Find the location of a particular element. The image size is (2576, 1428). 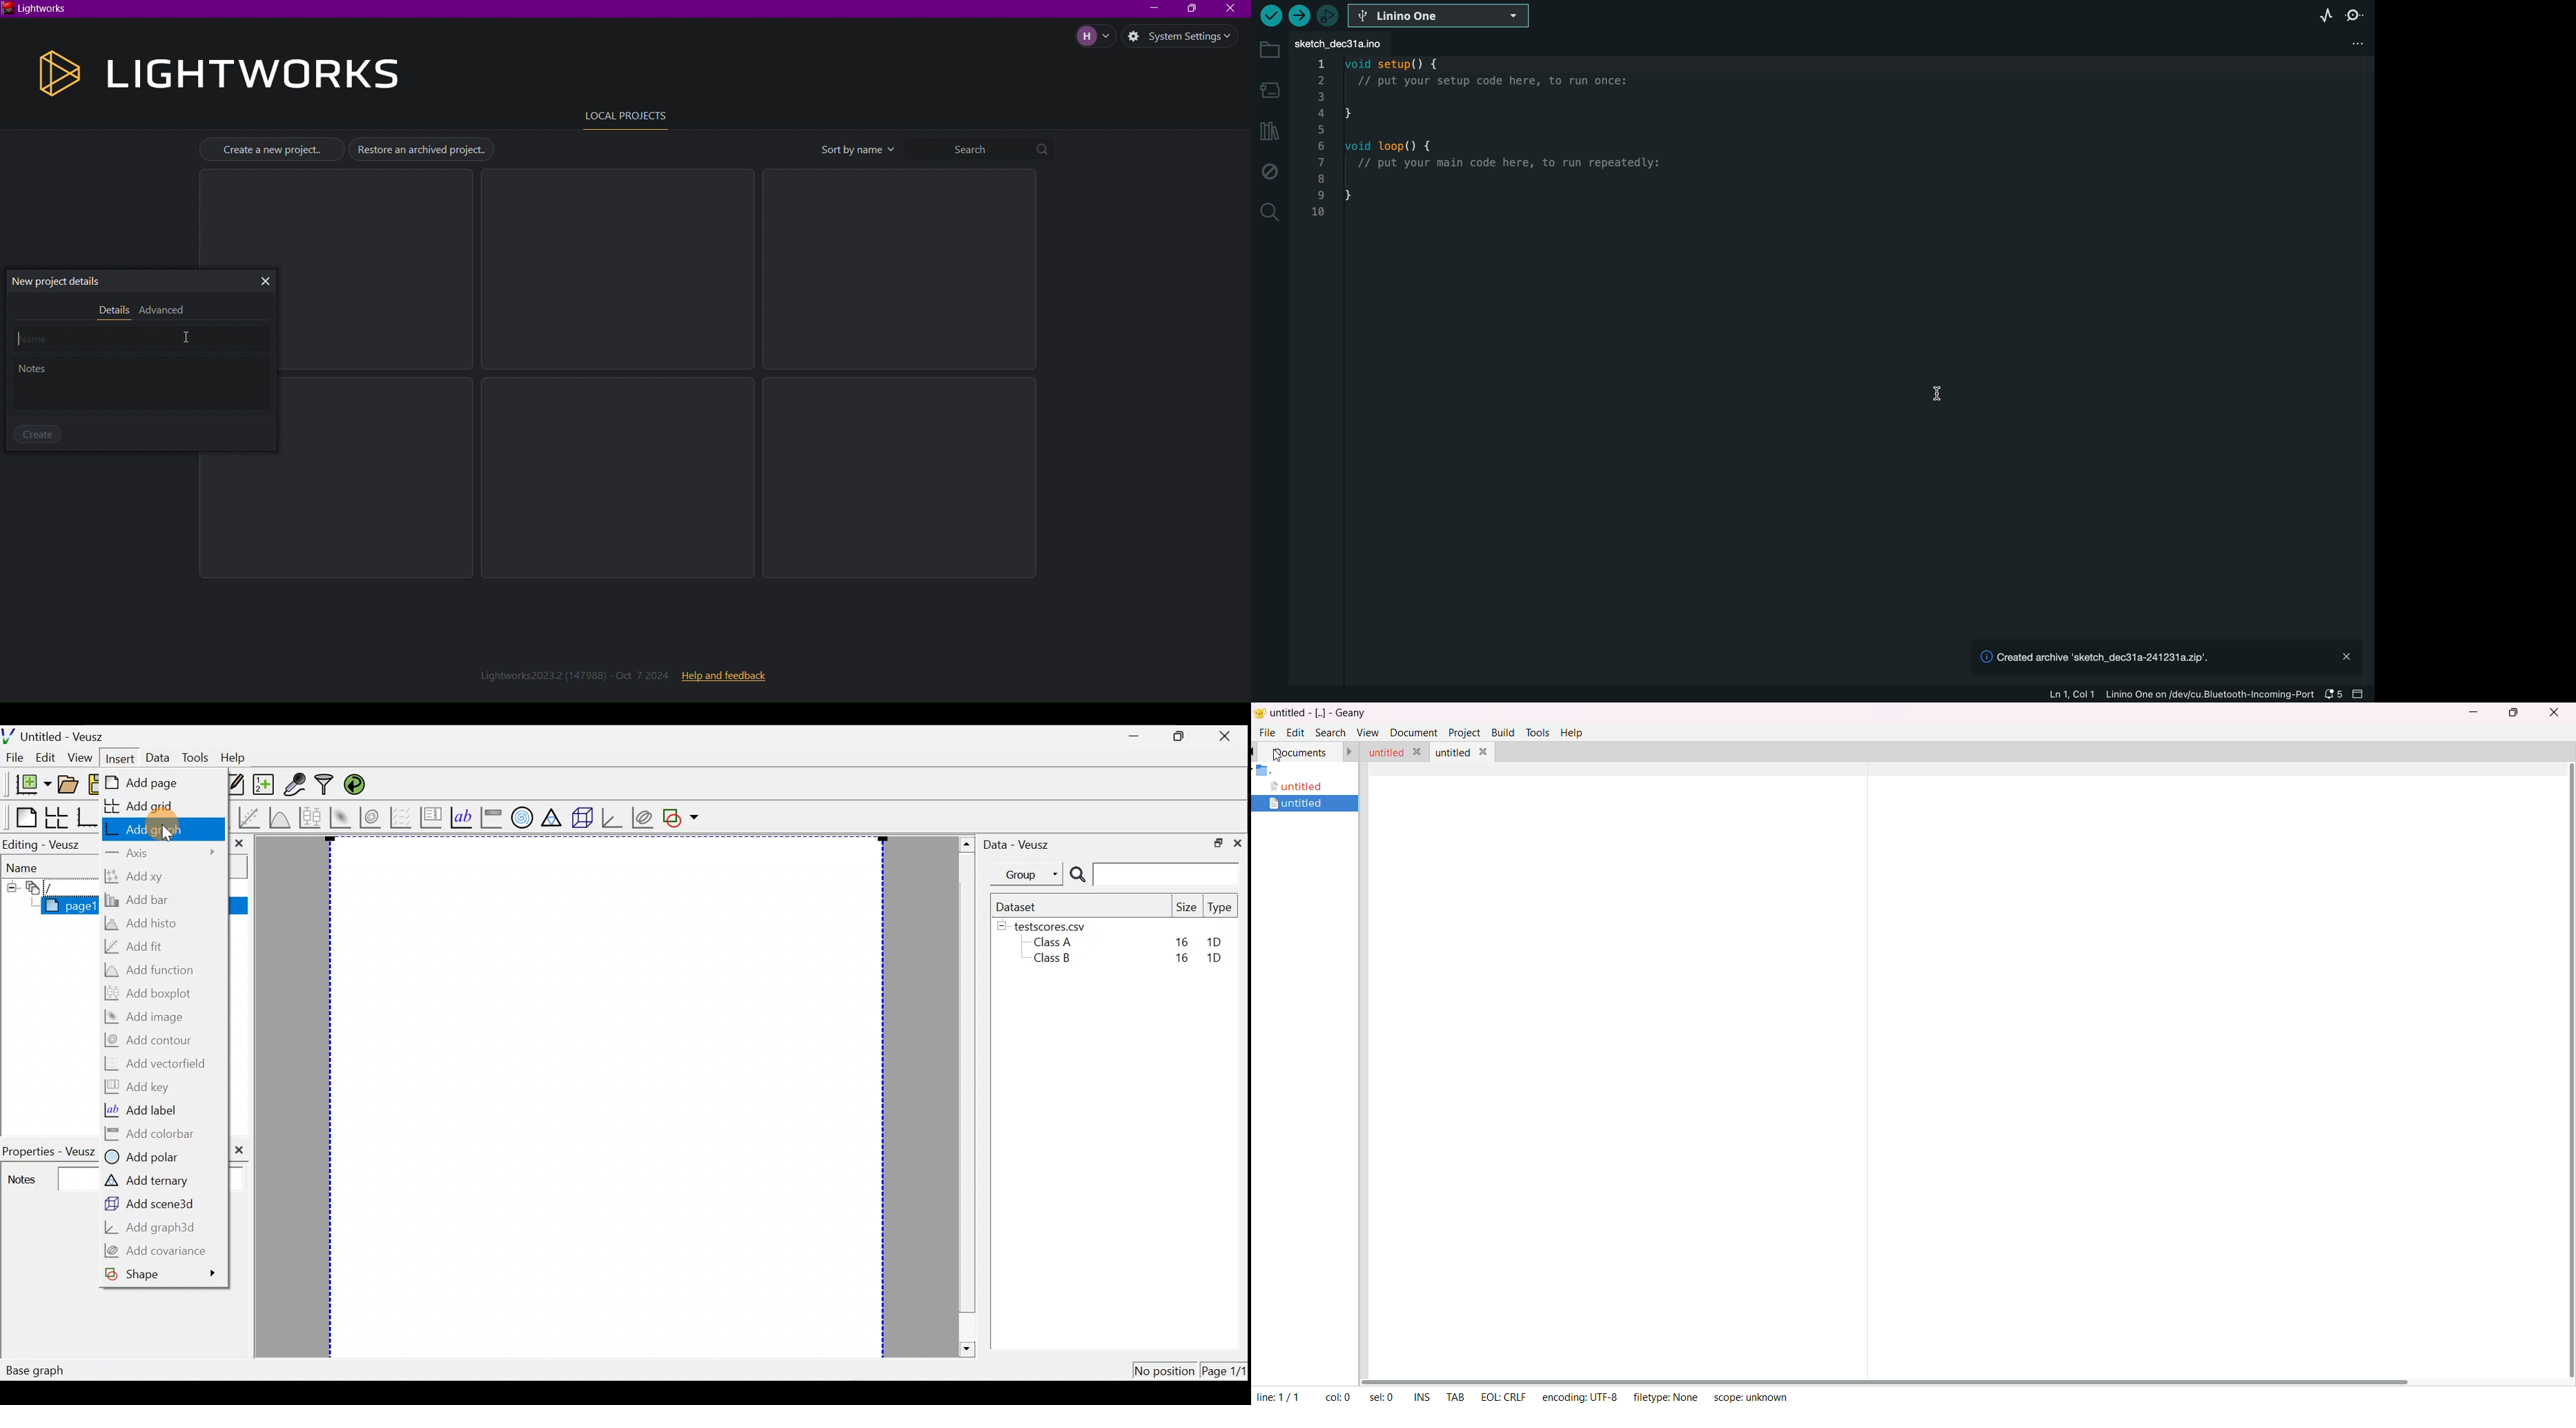

Empty Project is located at coordinates (620, 478).